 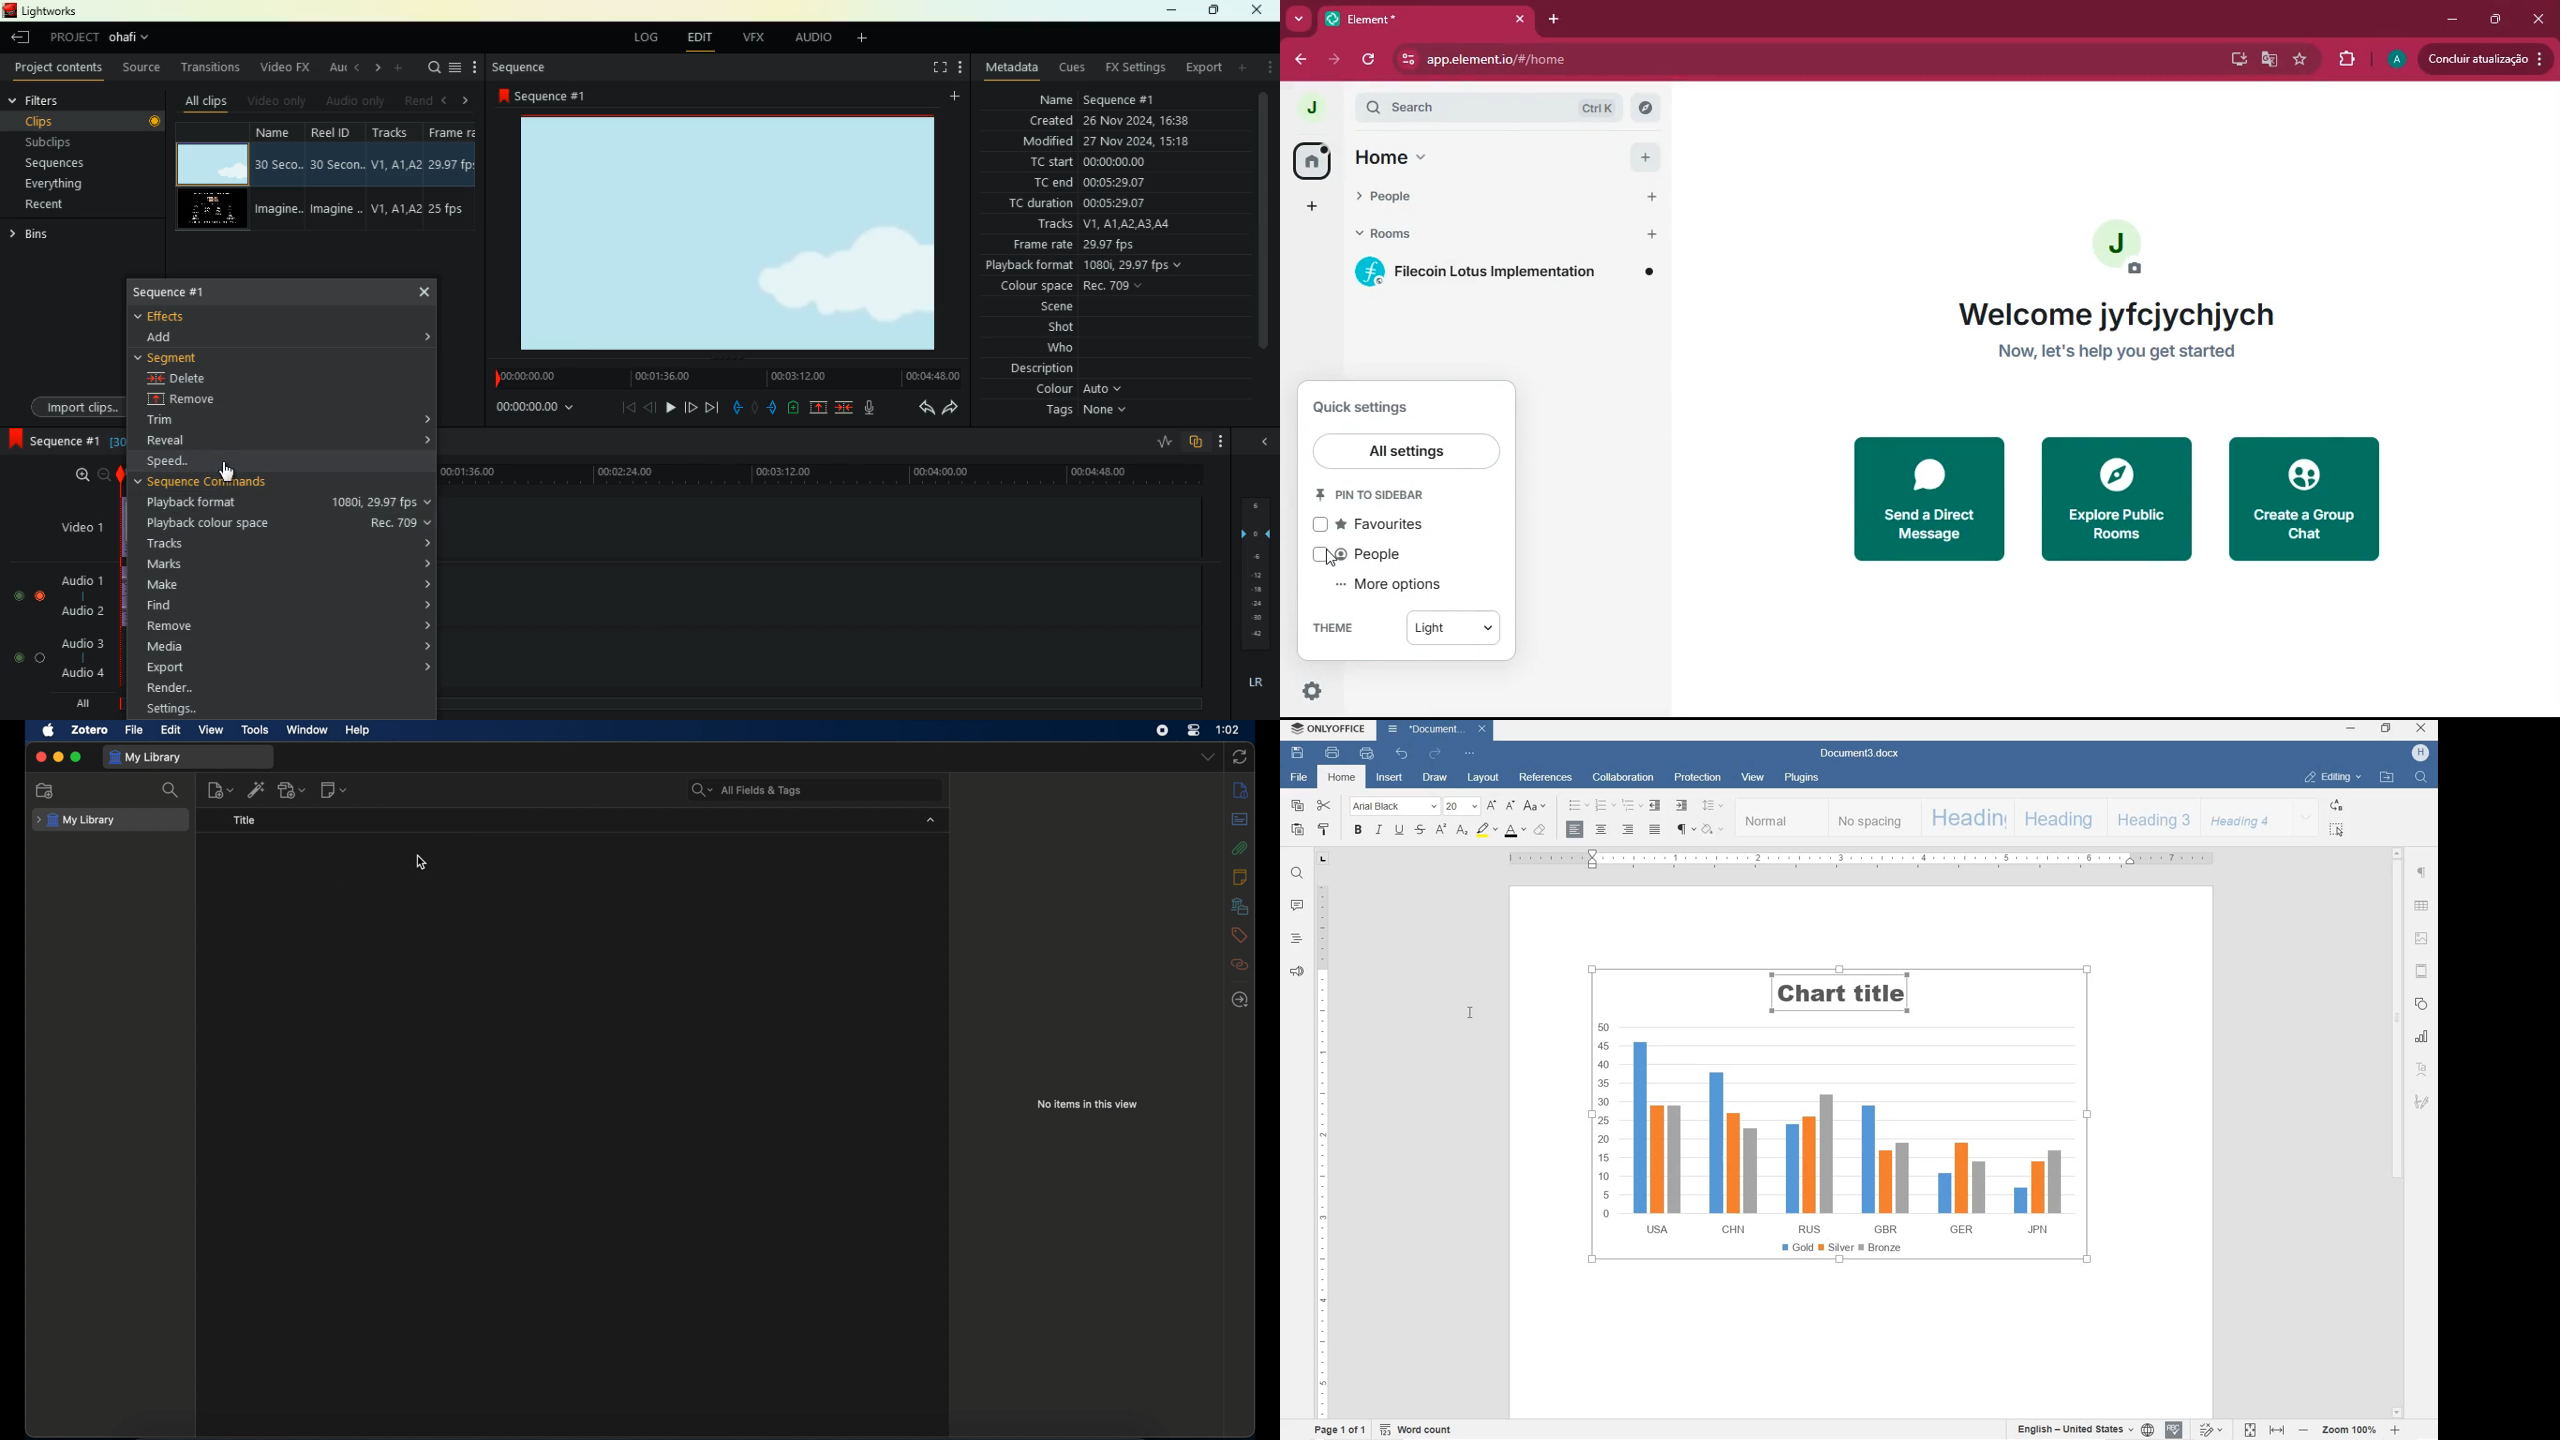 I want to click on new notes, so click(x=333, y=789).